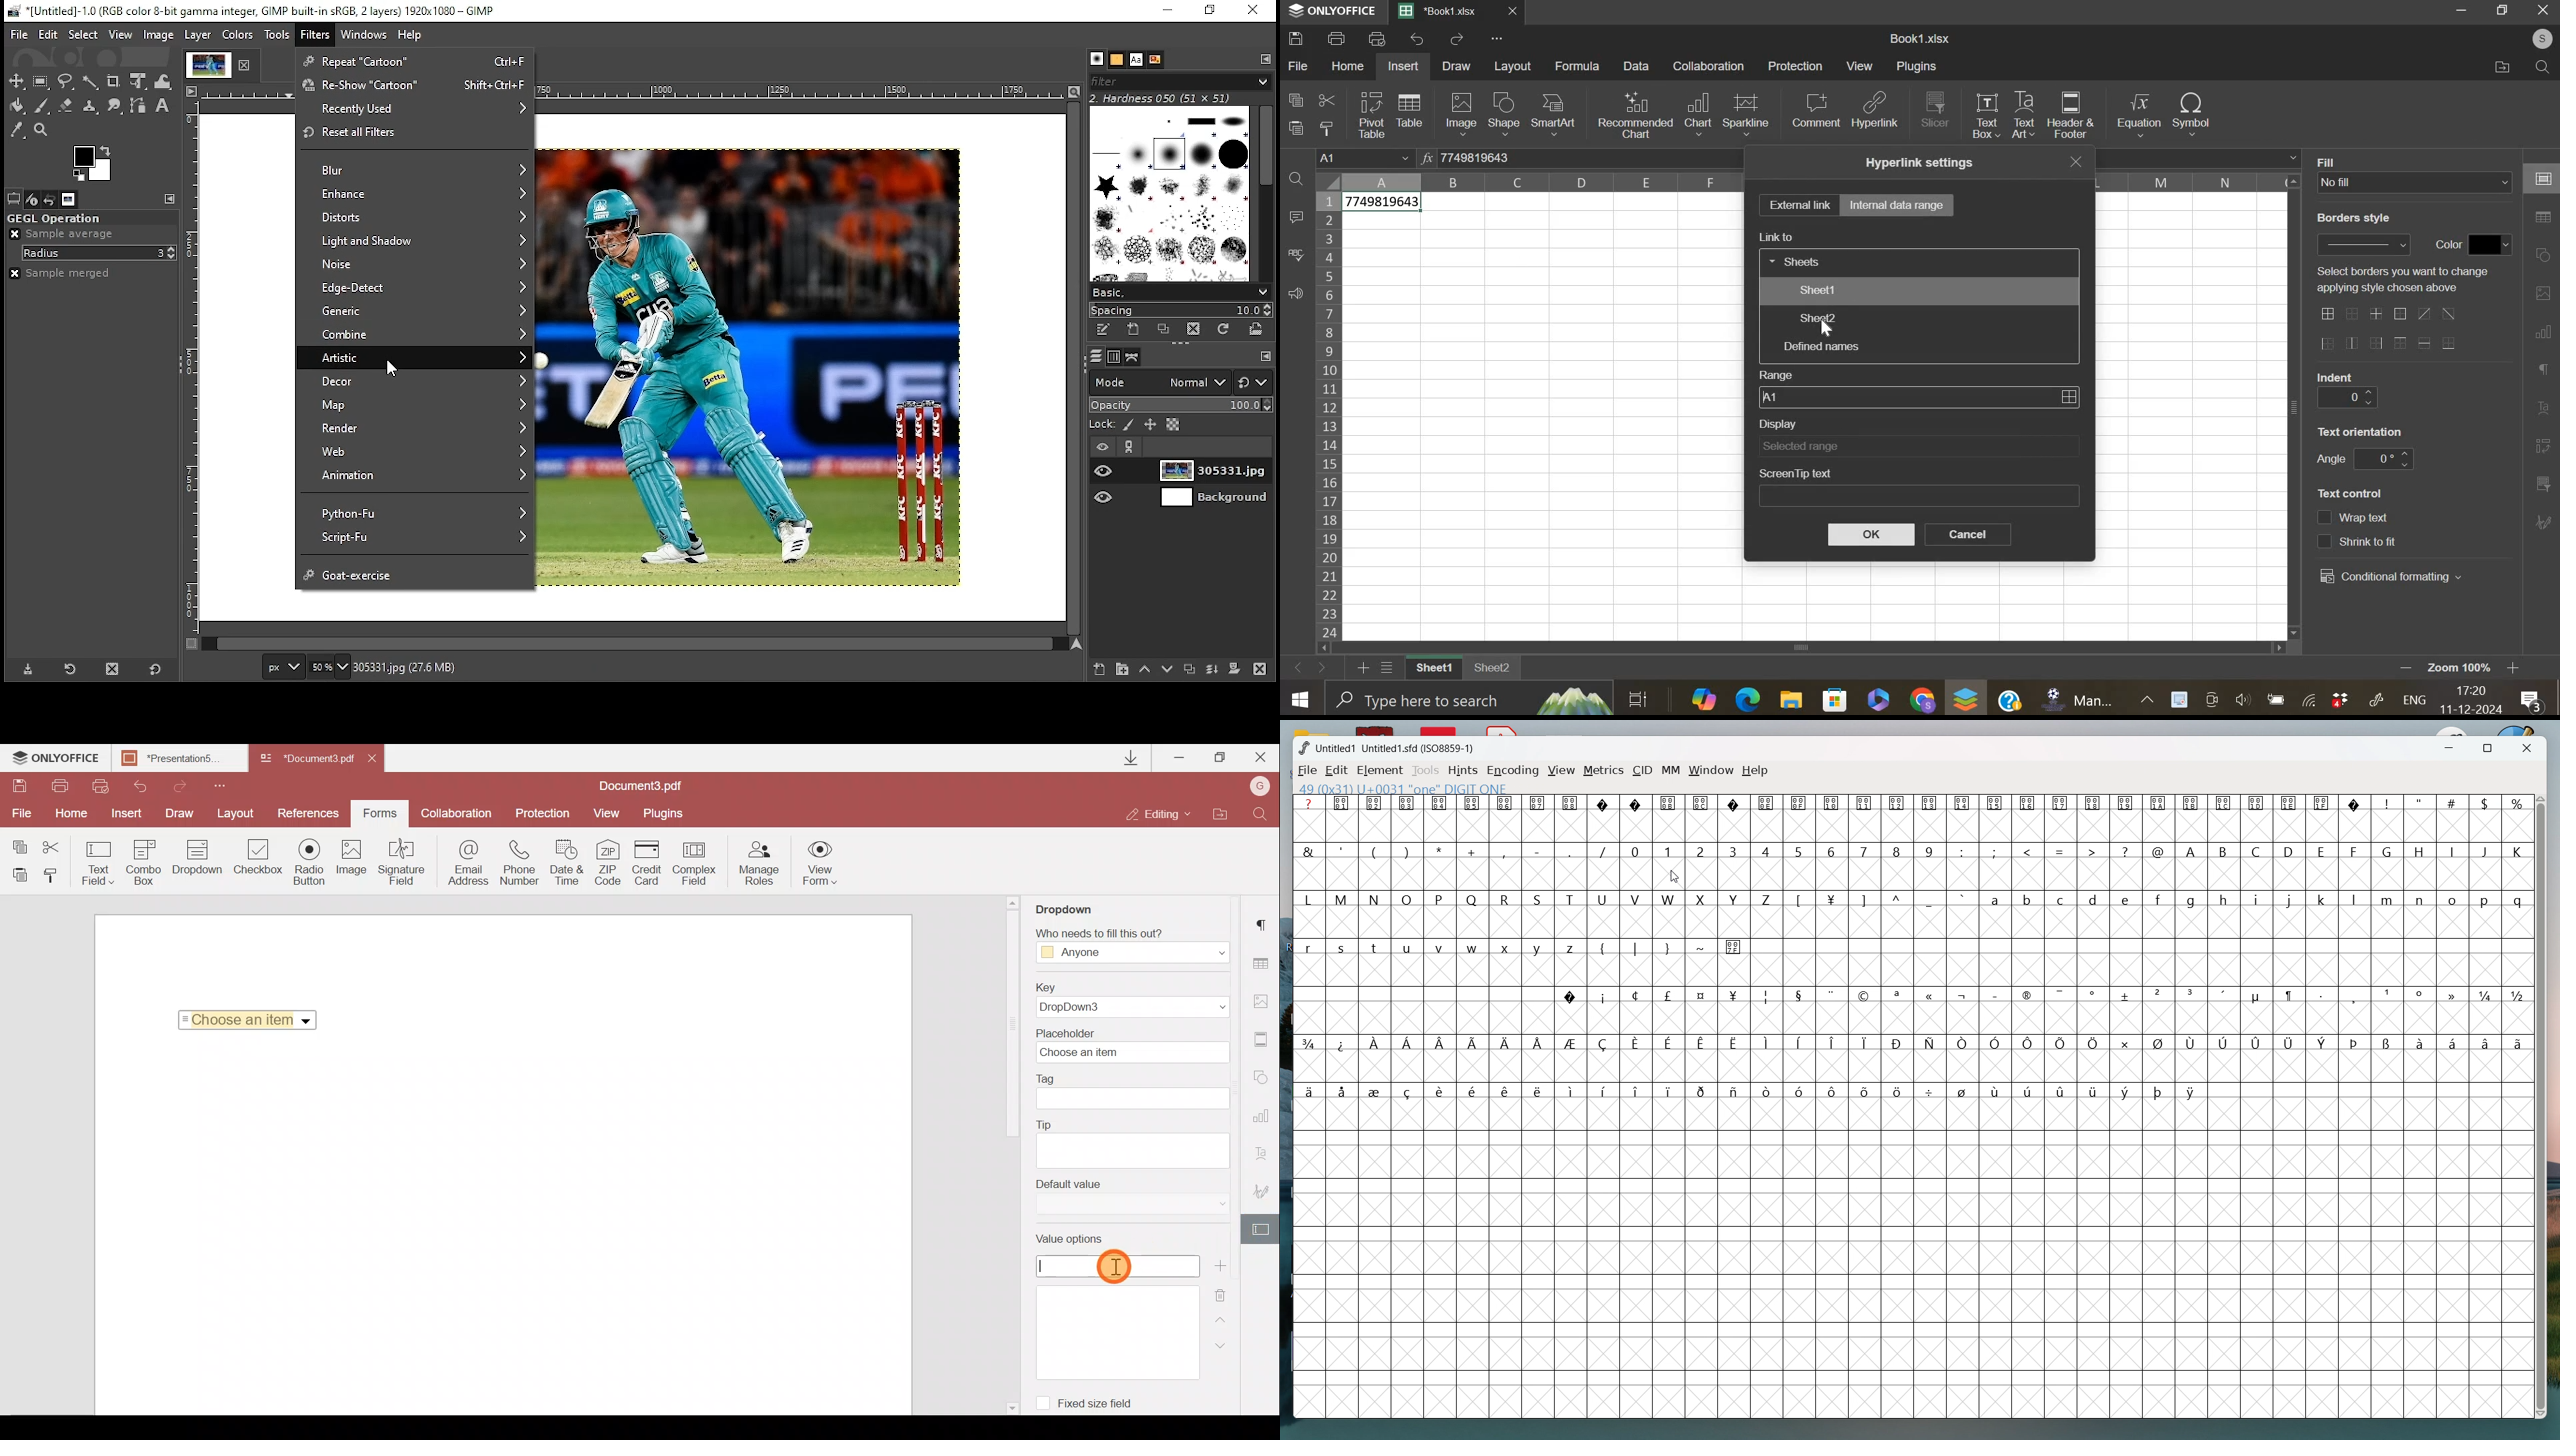  What do you see at coordinates (18, 105) in the screenshot?
I see `paint bucket tool` at bounding box center [18, 105].